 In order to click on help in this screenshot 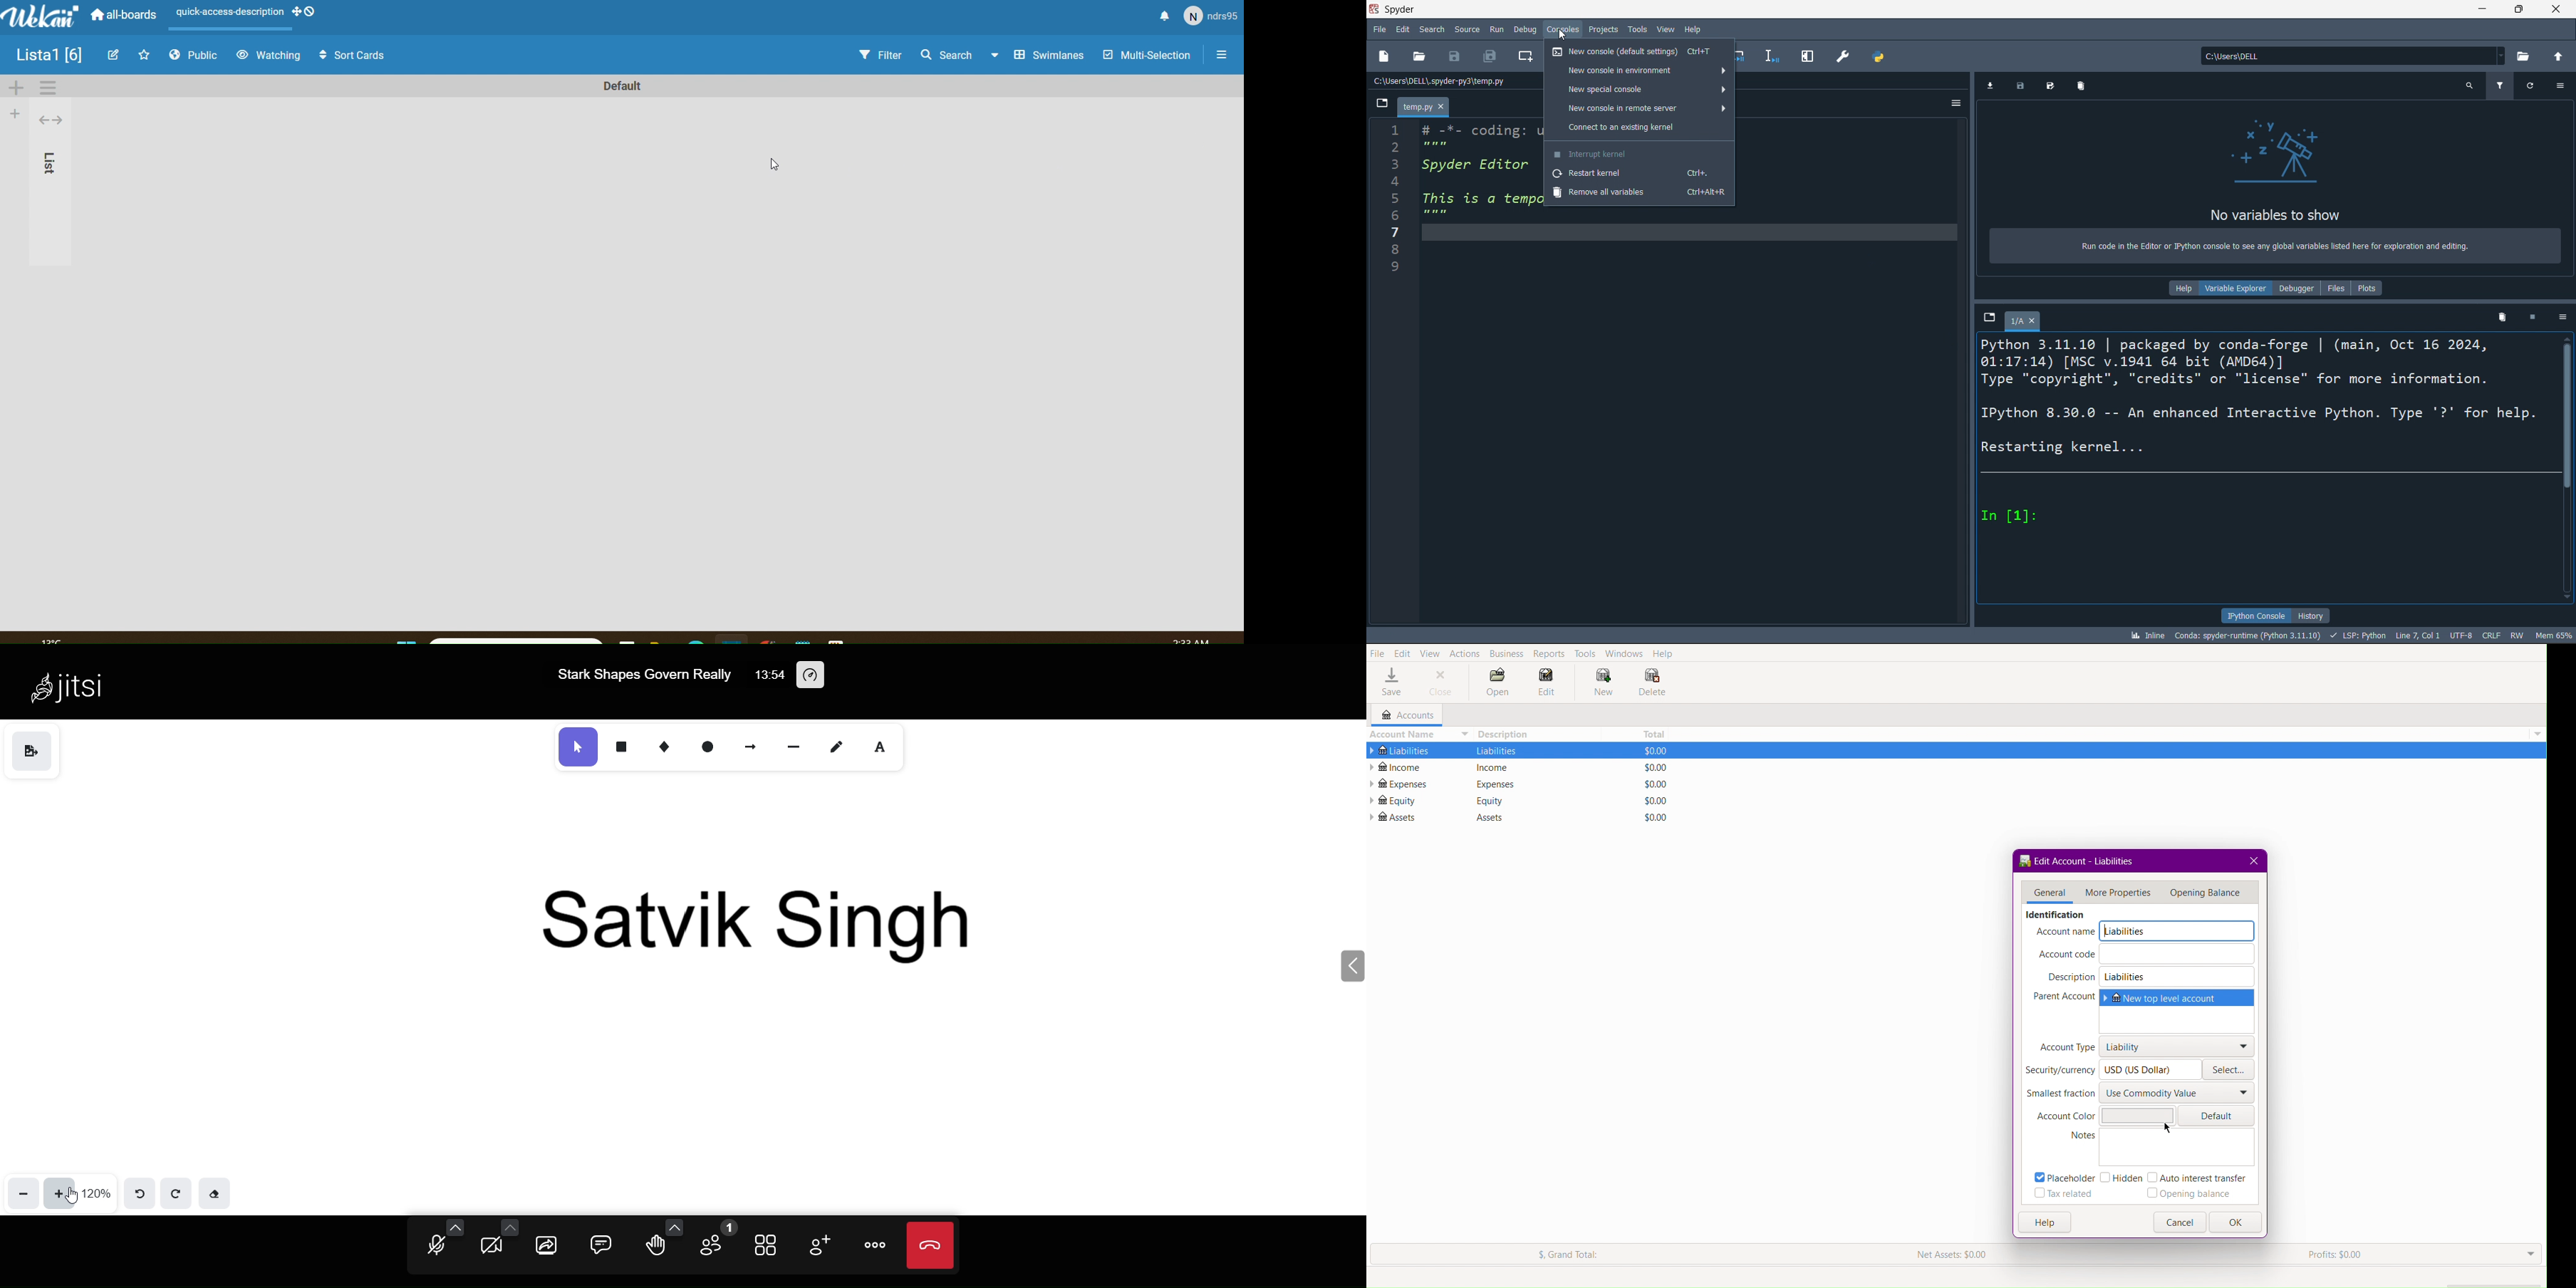, I will do `click(1694, 28)`.